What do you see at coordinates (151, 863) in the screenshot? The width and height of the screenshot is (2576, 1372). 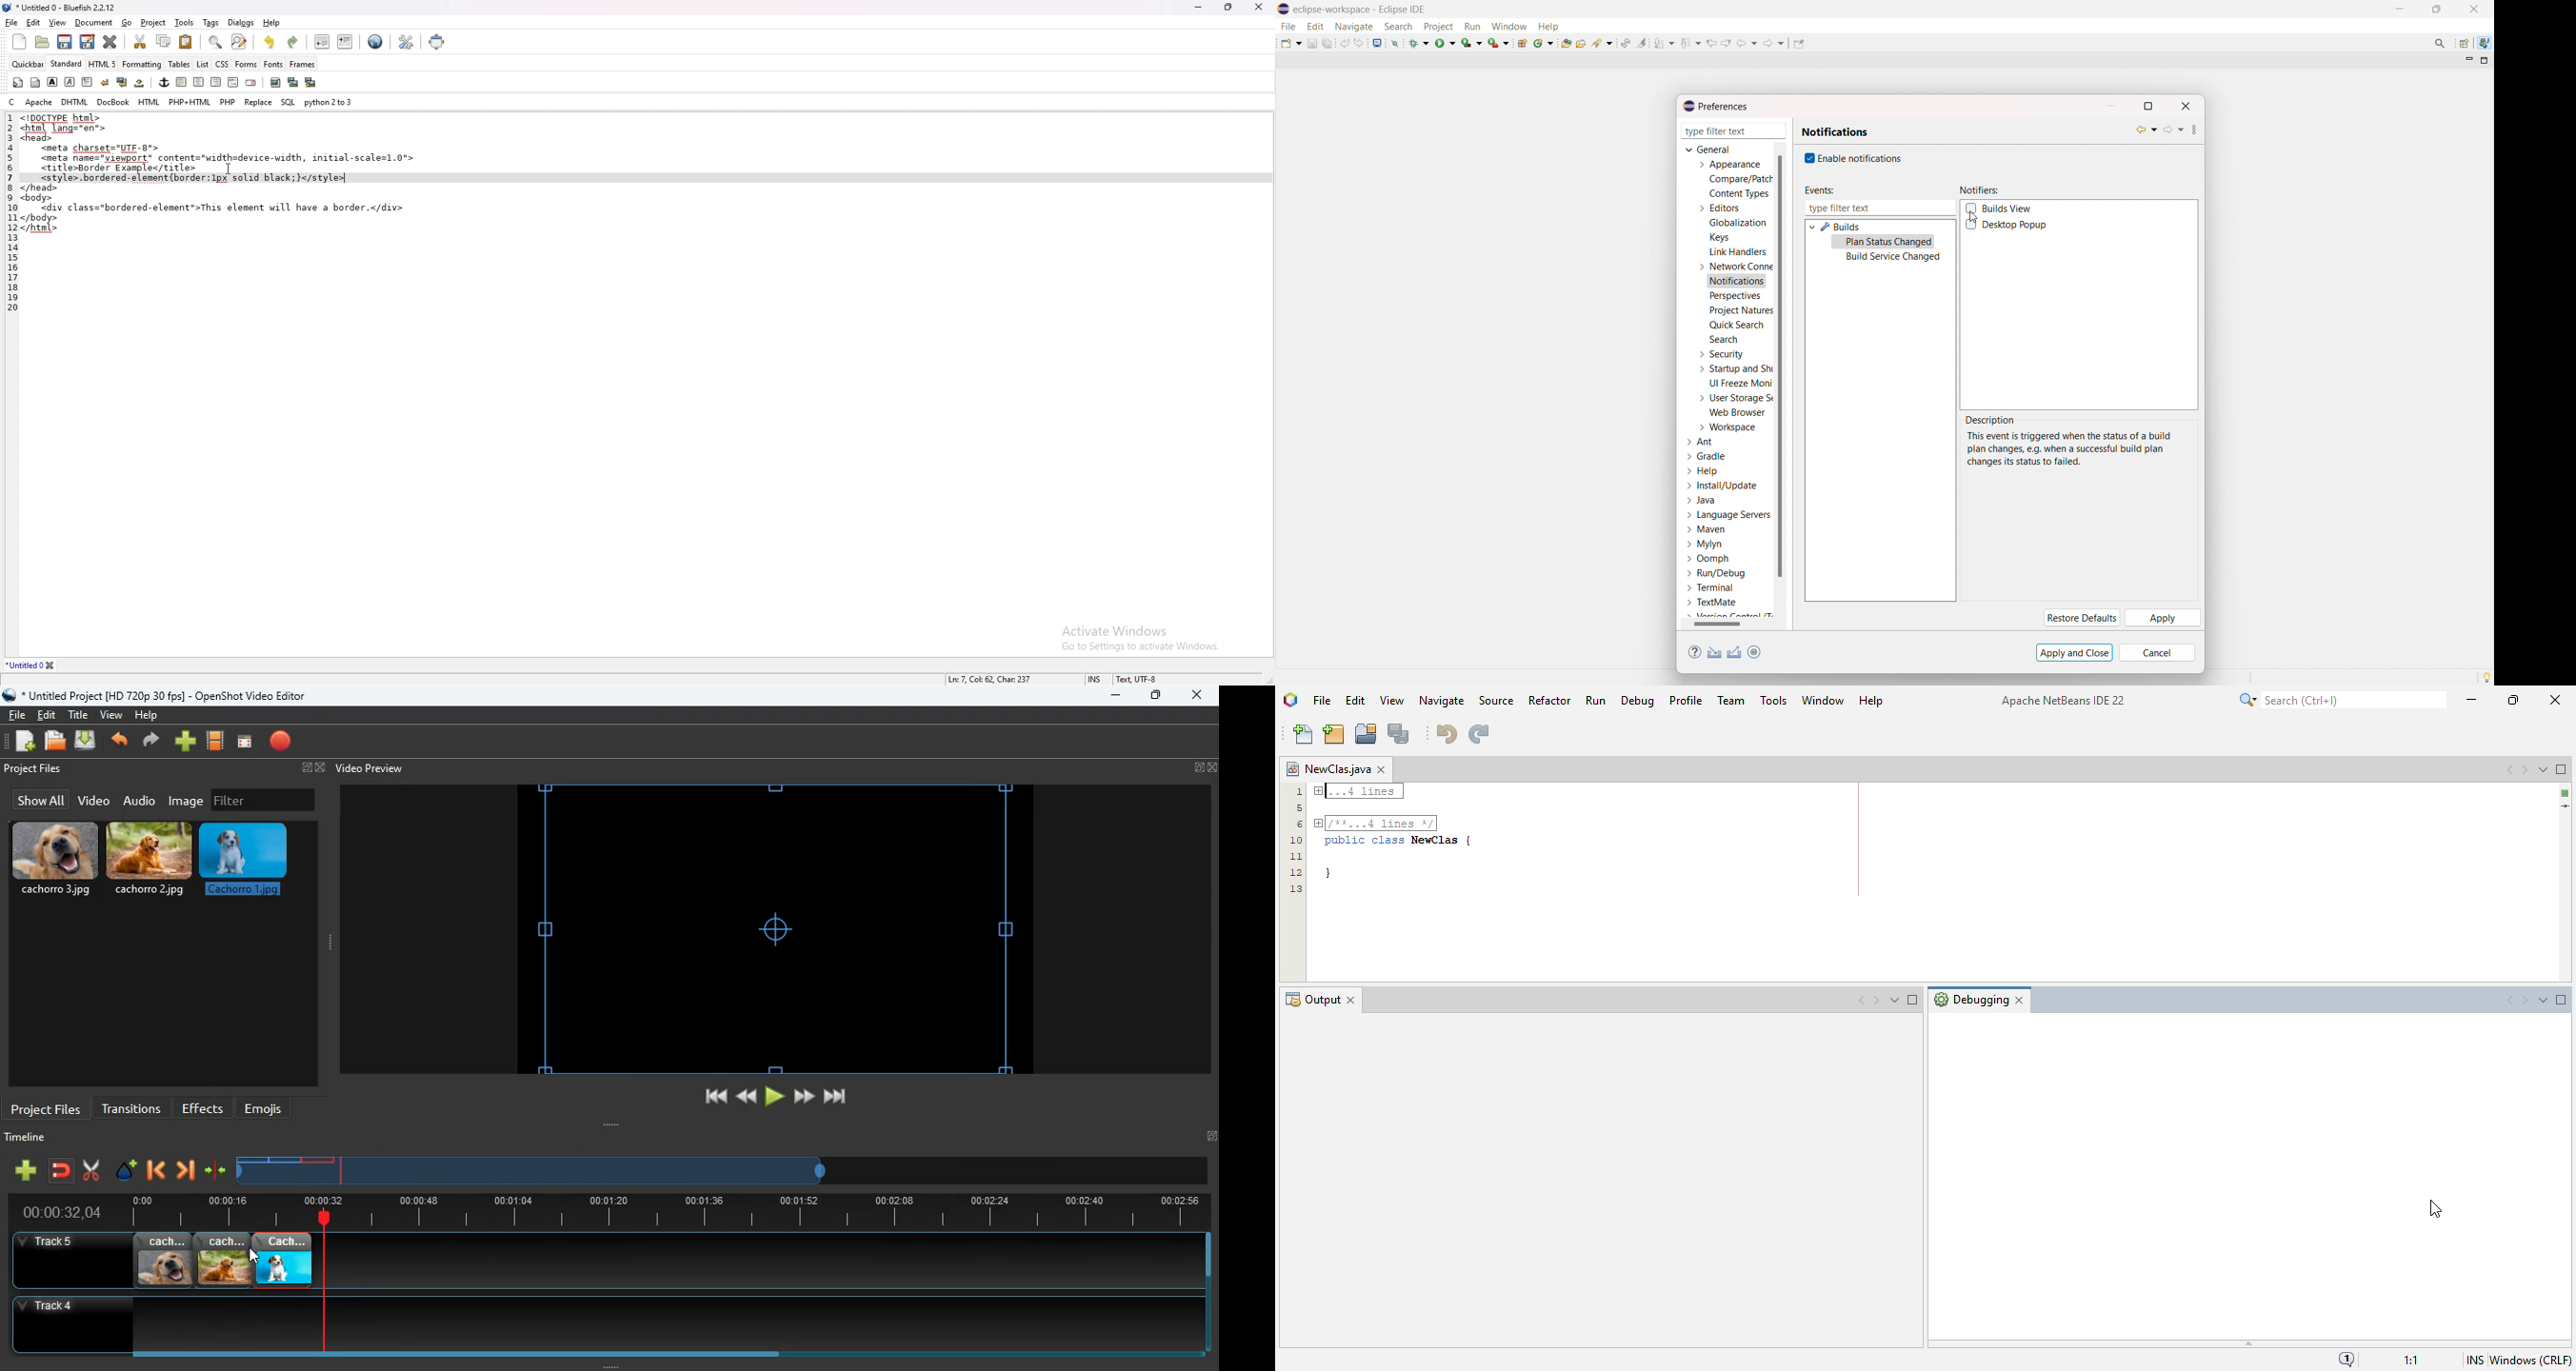 I see `cachorro.2.jpg` at bounding box center [151, 863].